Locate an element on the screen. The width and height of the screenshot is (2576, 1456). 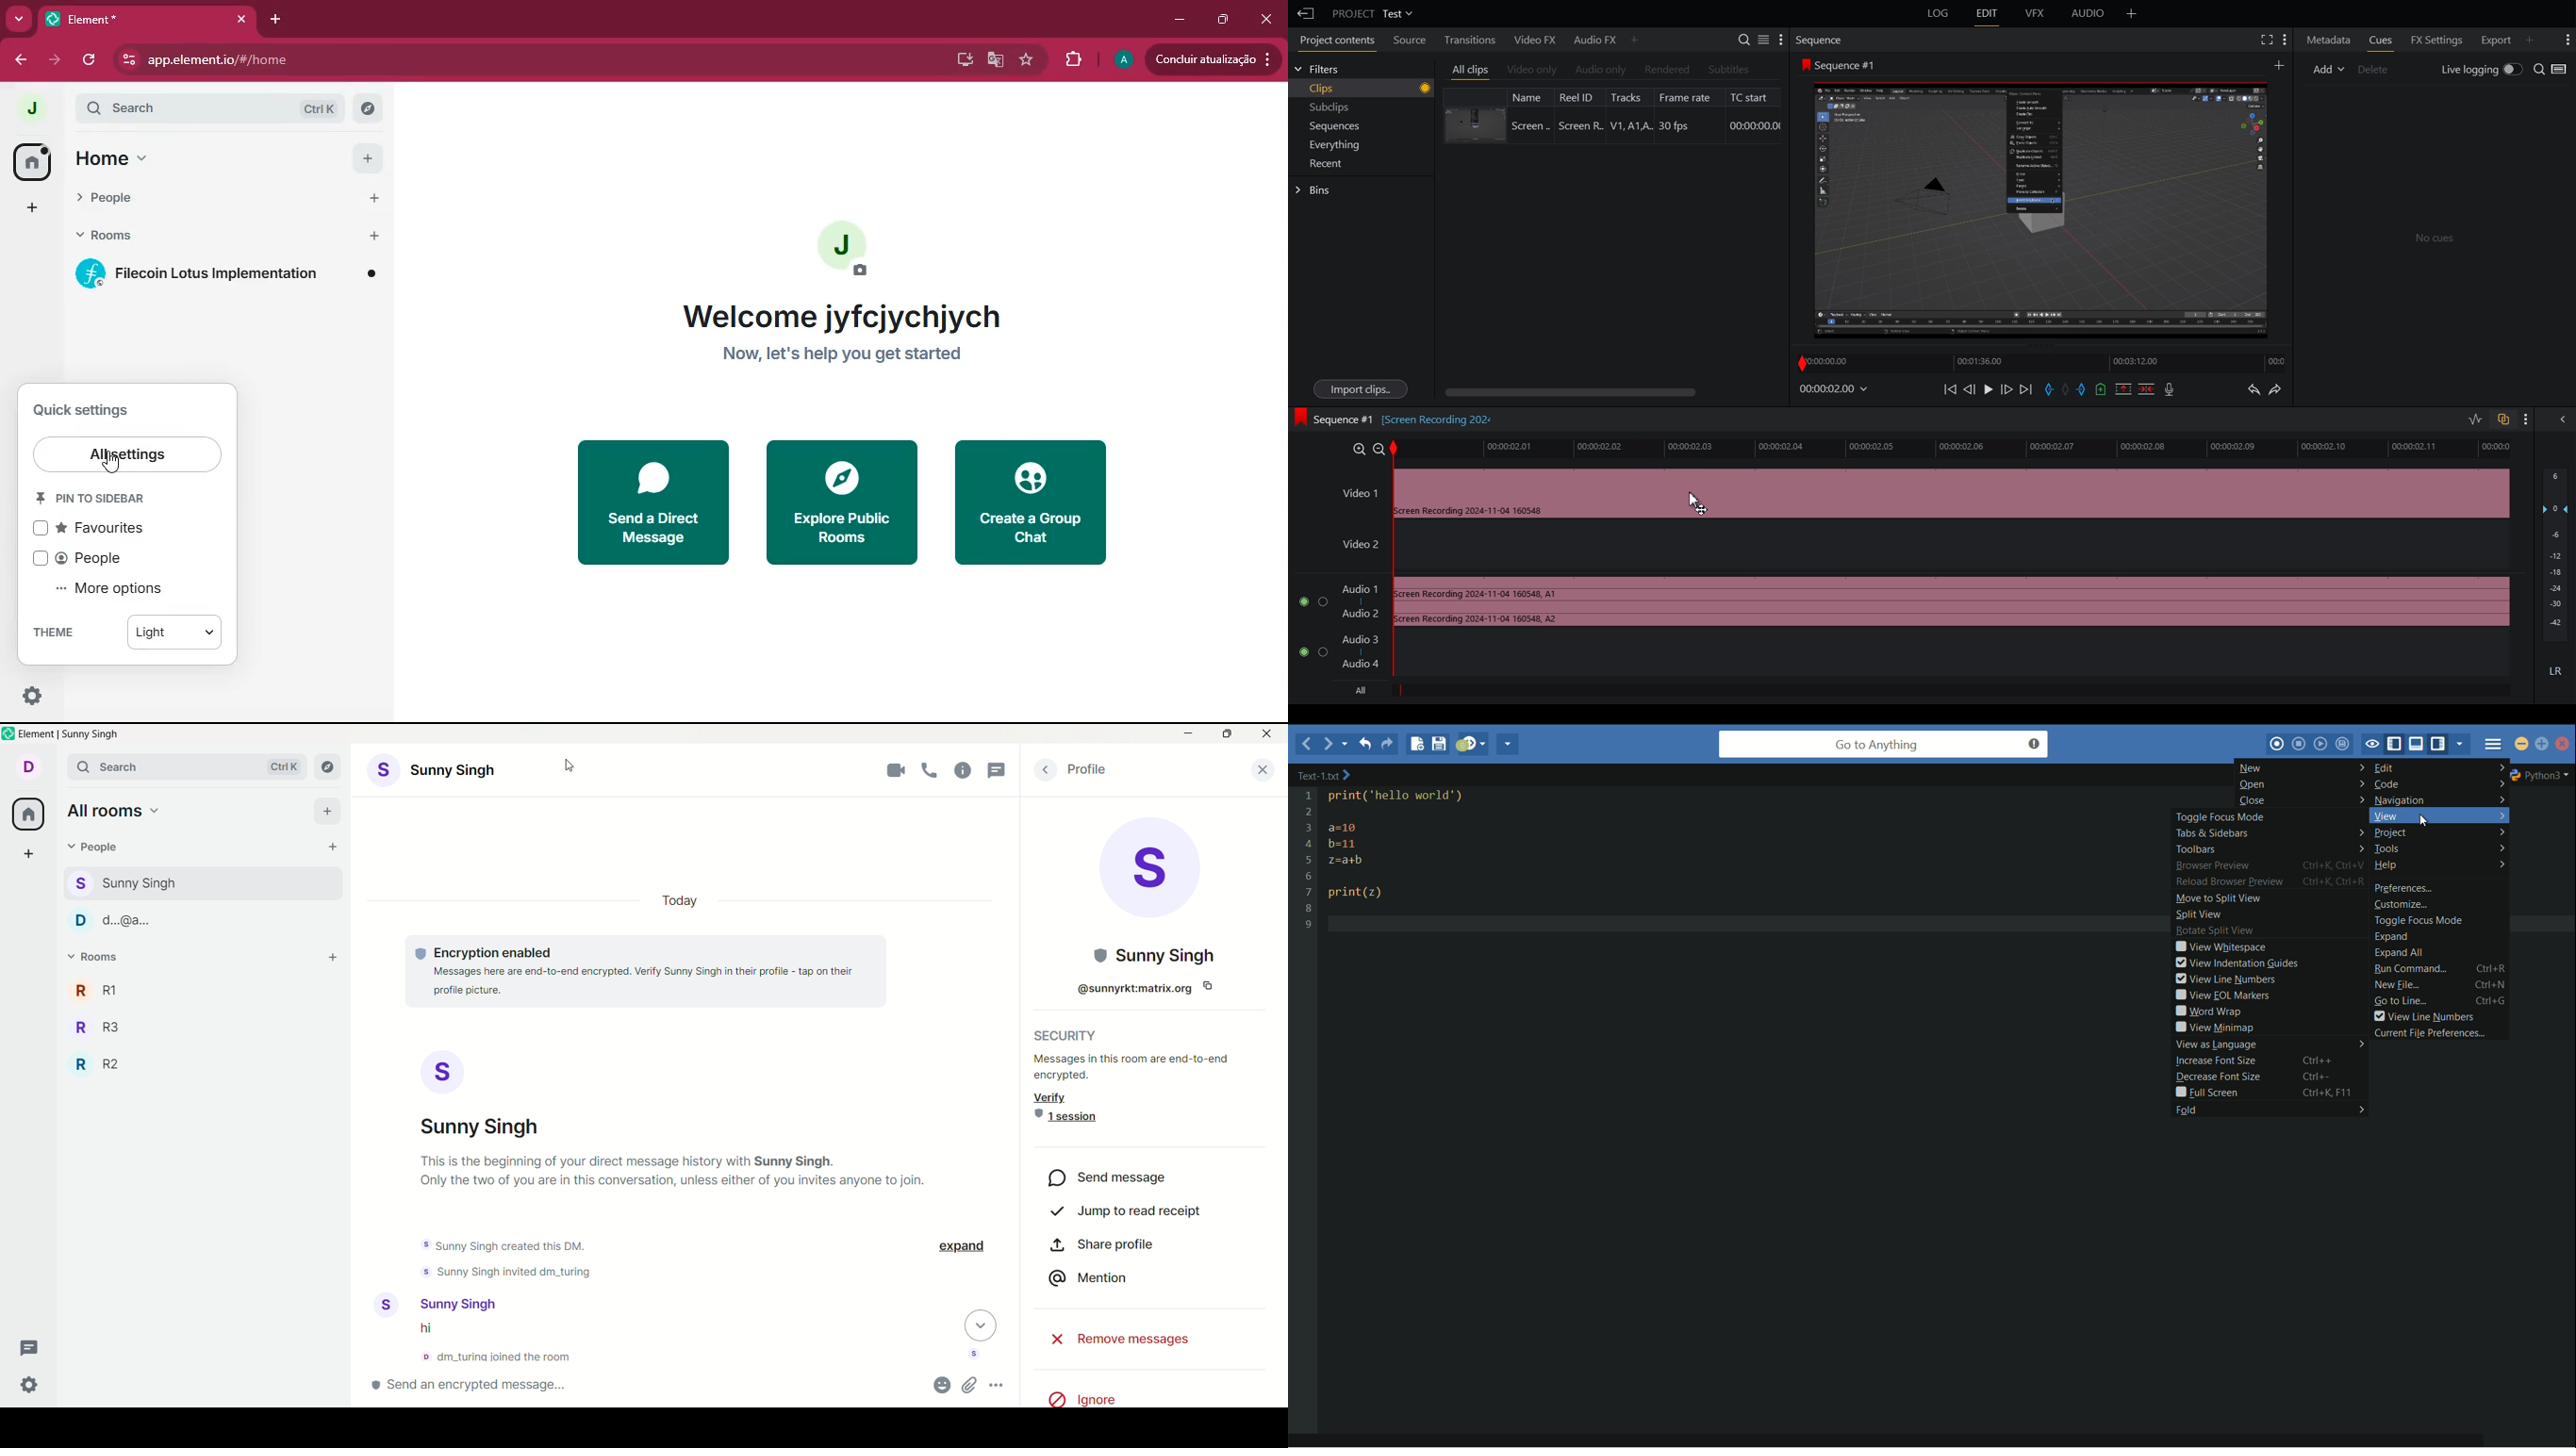
share profile is located at coordinates (1102, 1246).